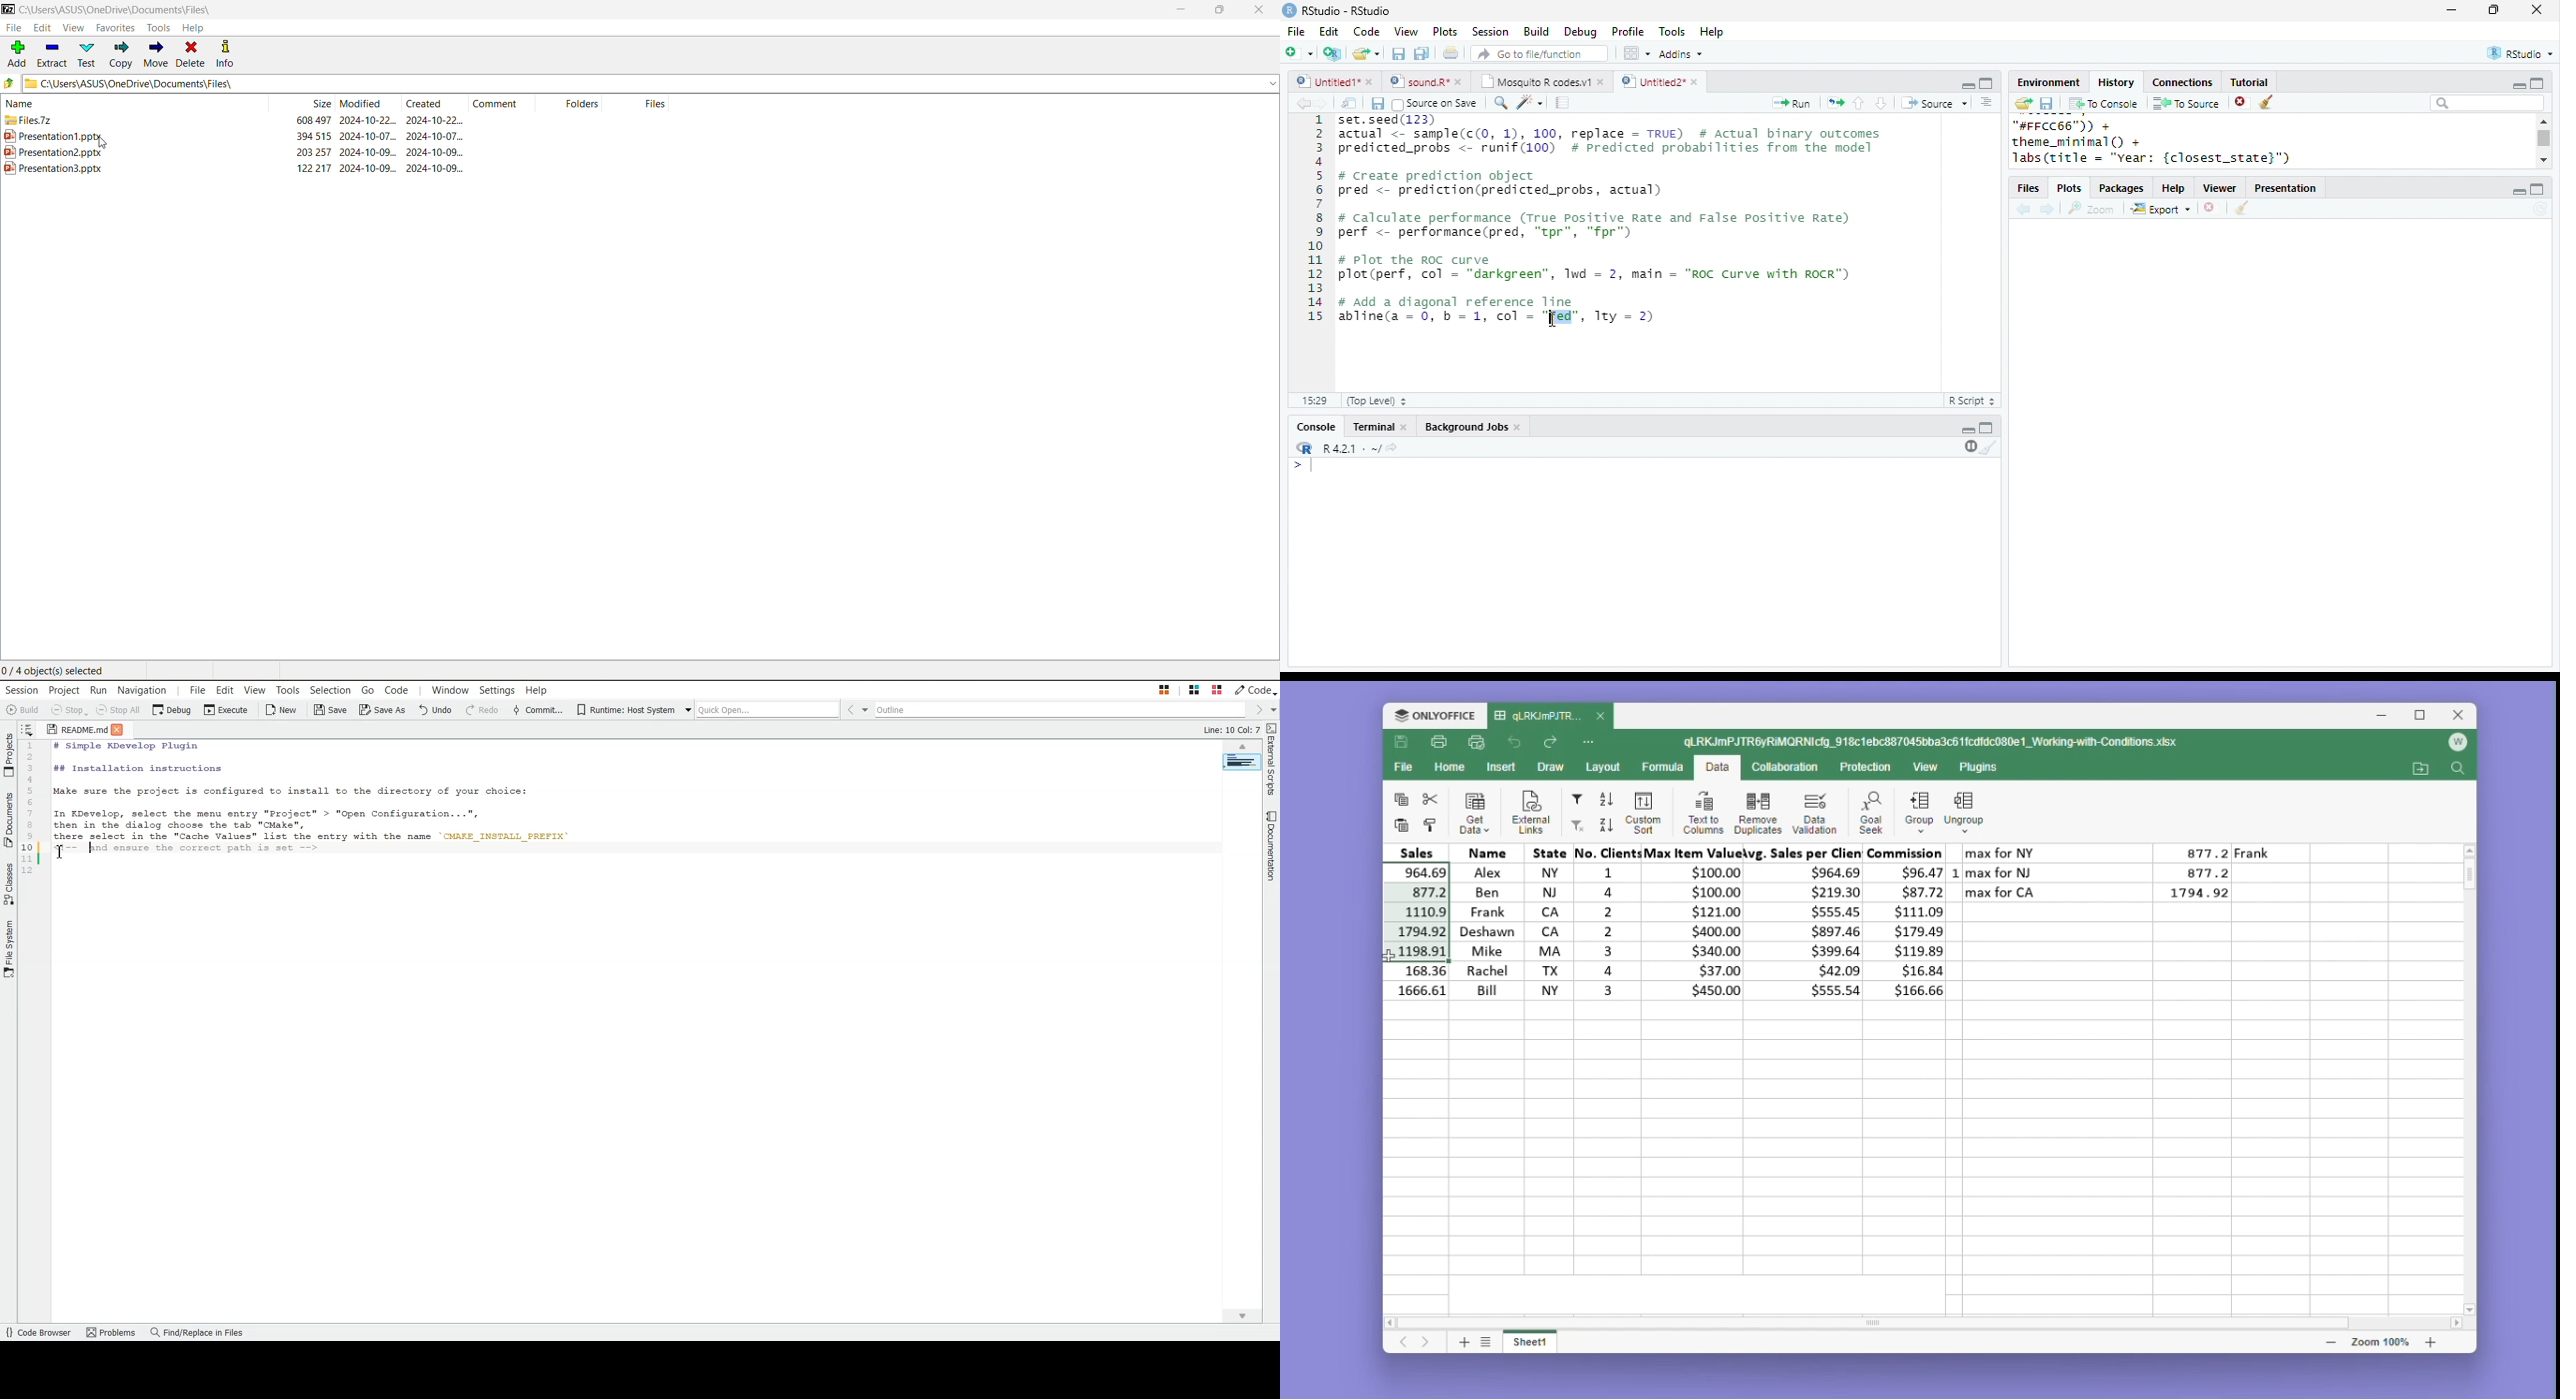 The height and width of the screenshot is (1400, 2576). What do you see at coordinates (2458, 770) in the screenshot?
I see `Search` at bounding box center [2458, 770].